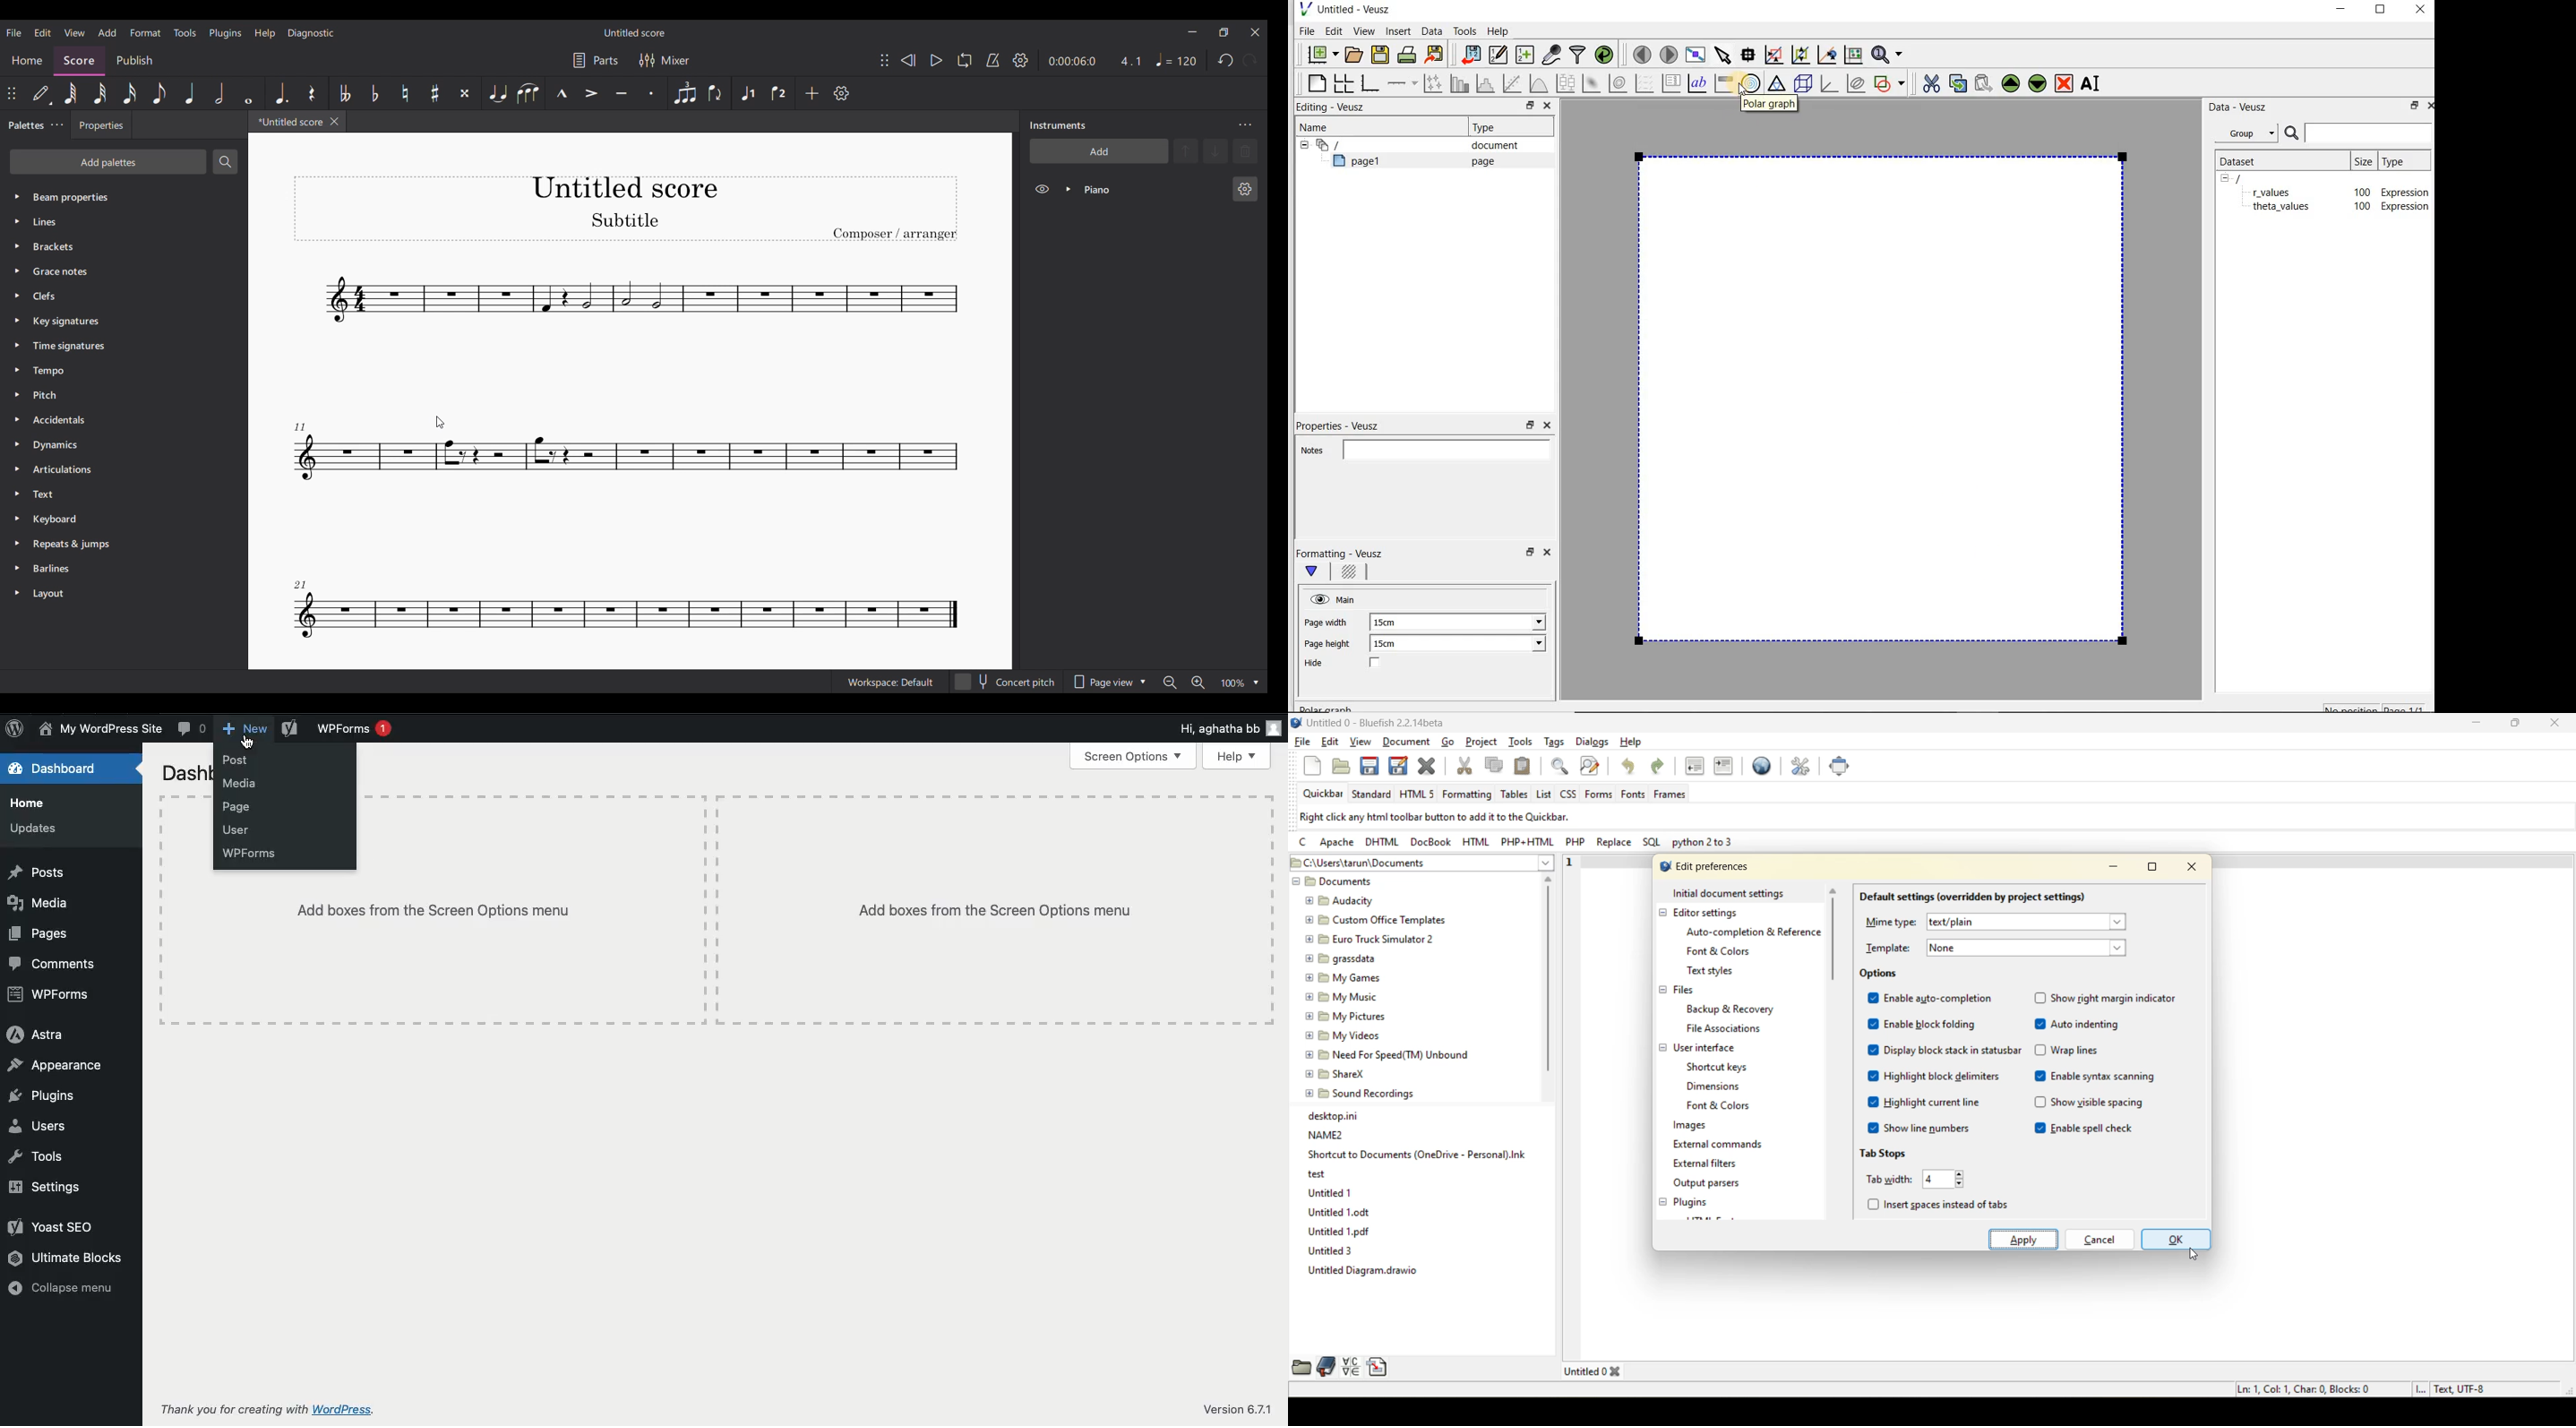 The image size is (2576, 1428). I want to click on Page view options, so click(1110, 678).